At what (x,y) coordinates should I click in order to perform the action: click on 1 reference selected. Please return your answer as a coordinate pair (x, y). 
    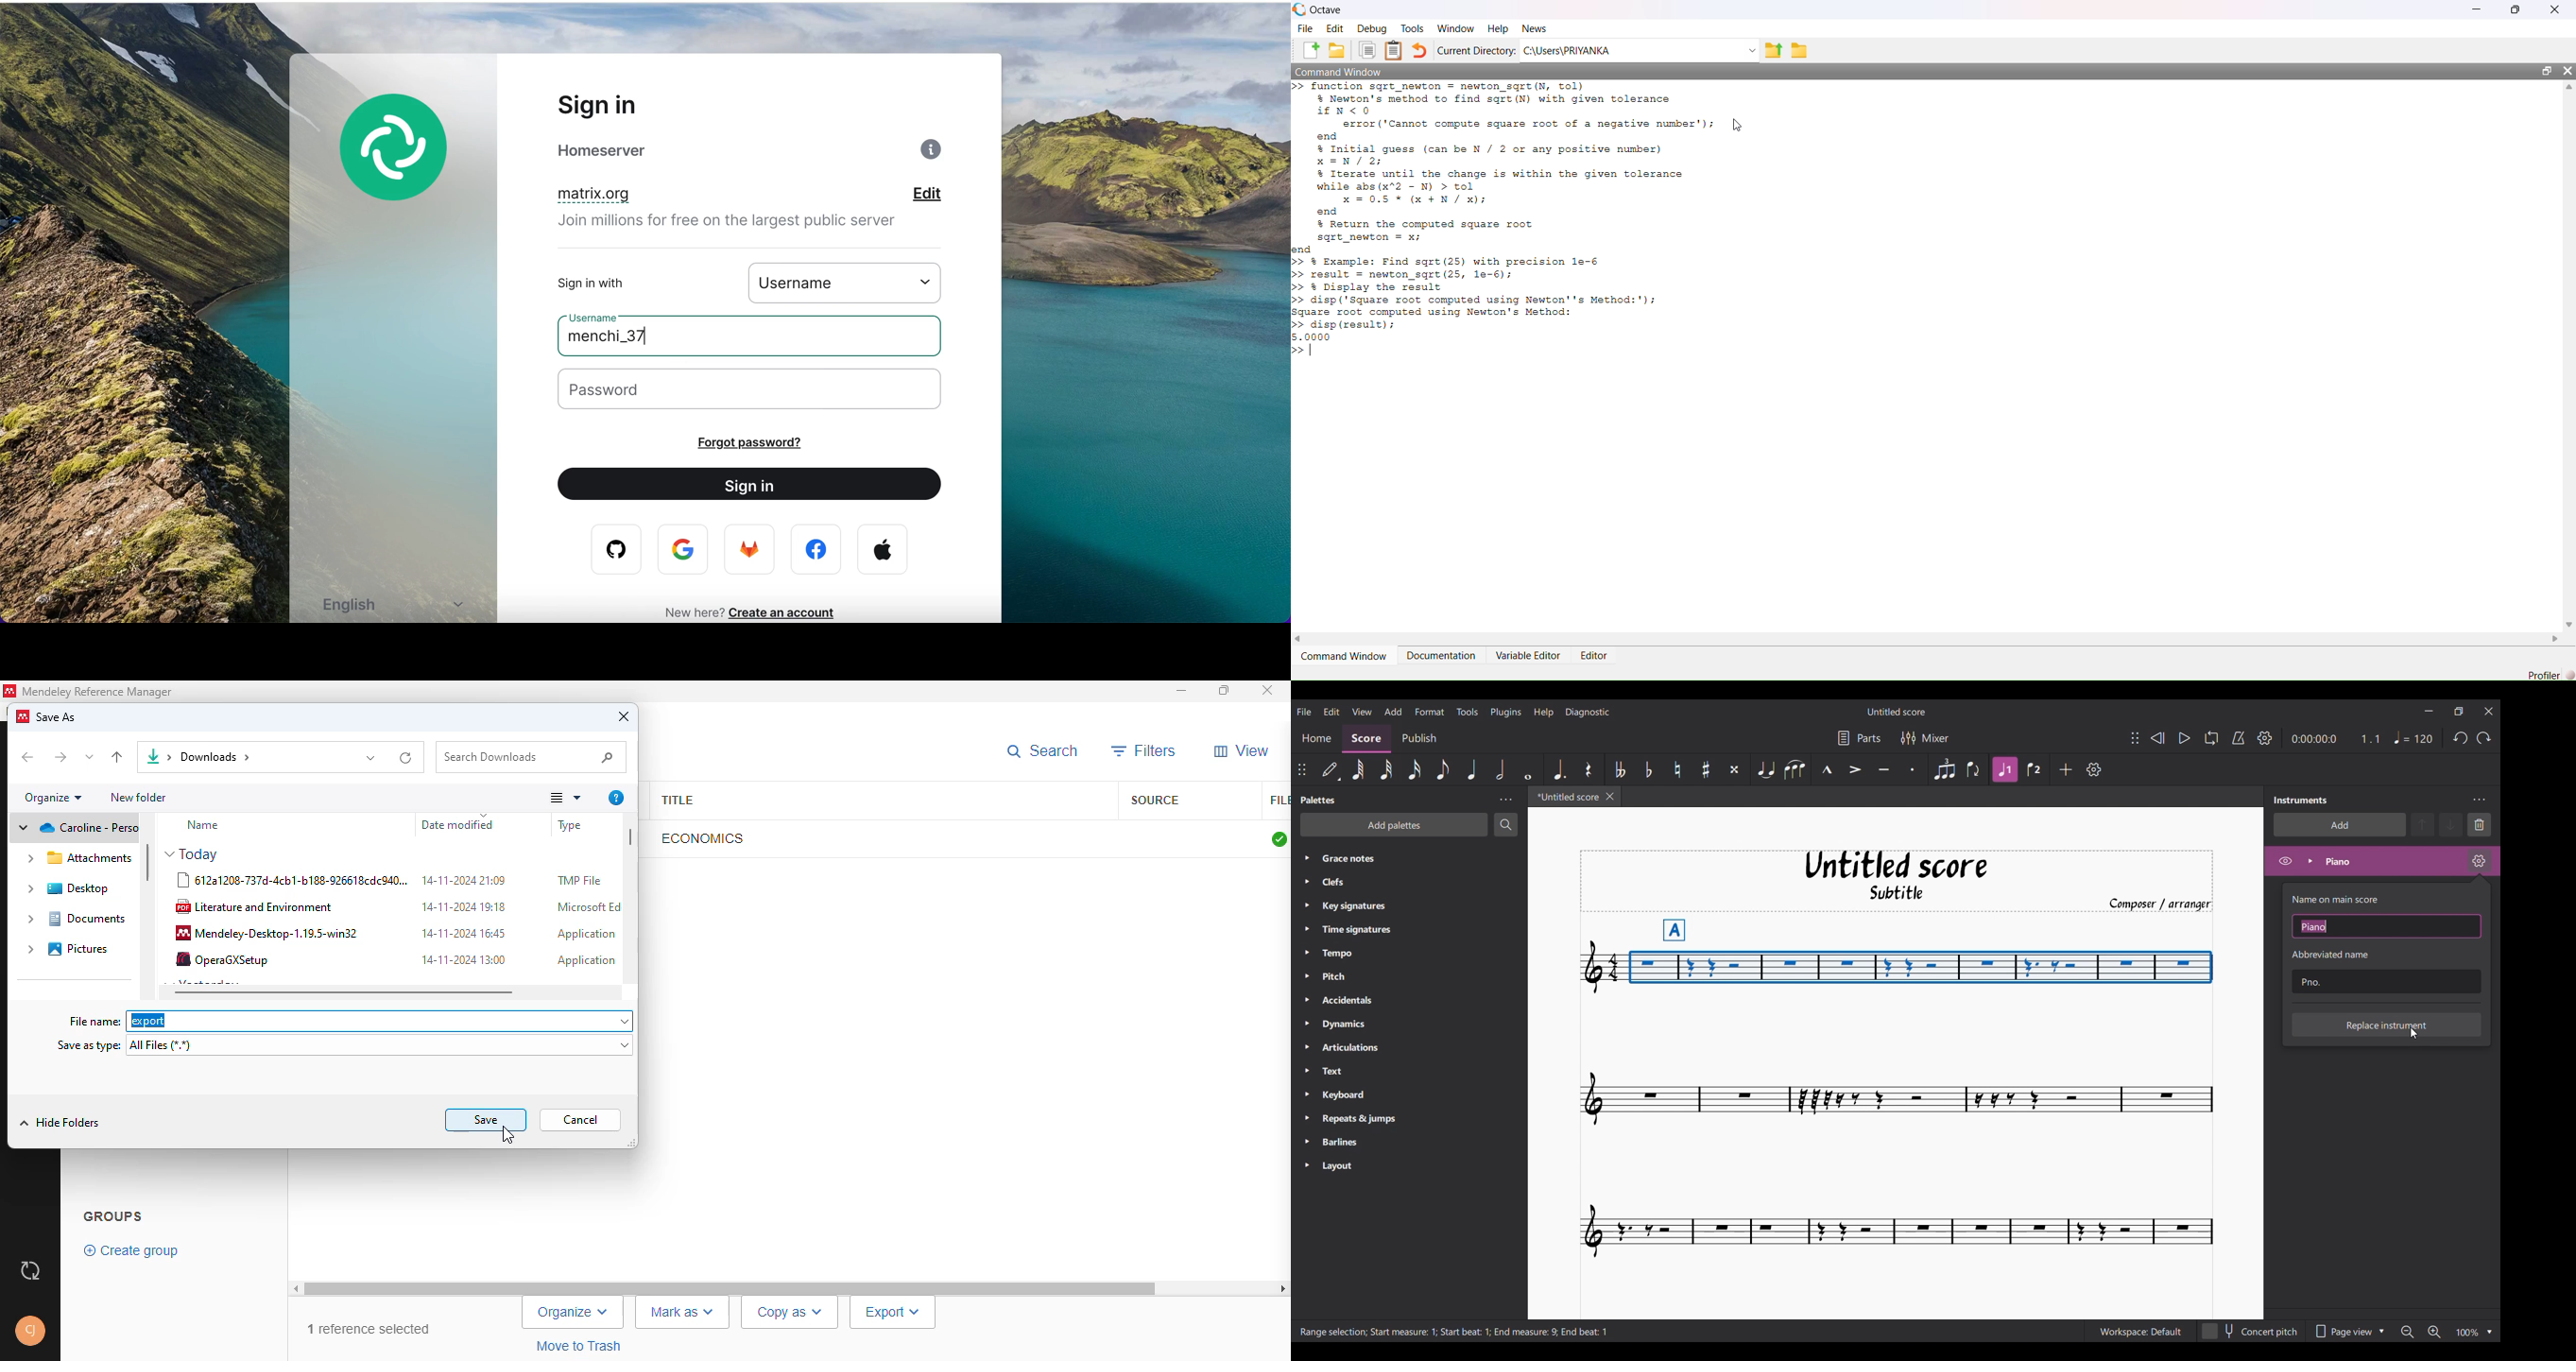
    Looking at the image, I should click on (370, 1330).